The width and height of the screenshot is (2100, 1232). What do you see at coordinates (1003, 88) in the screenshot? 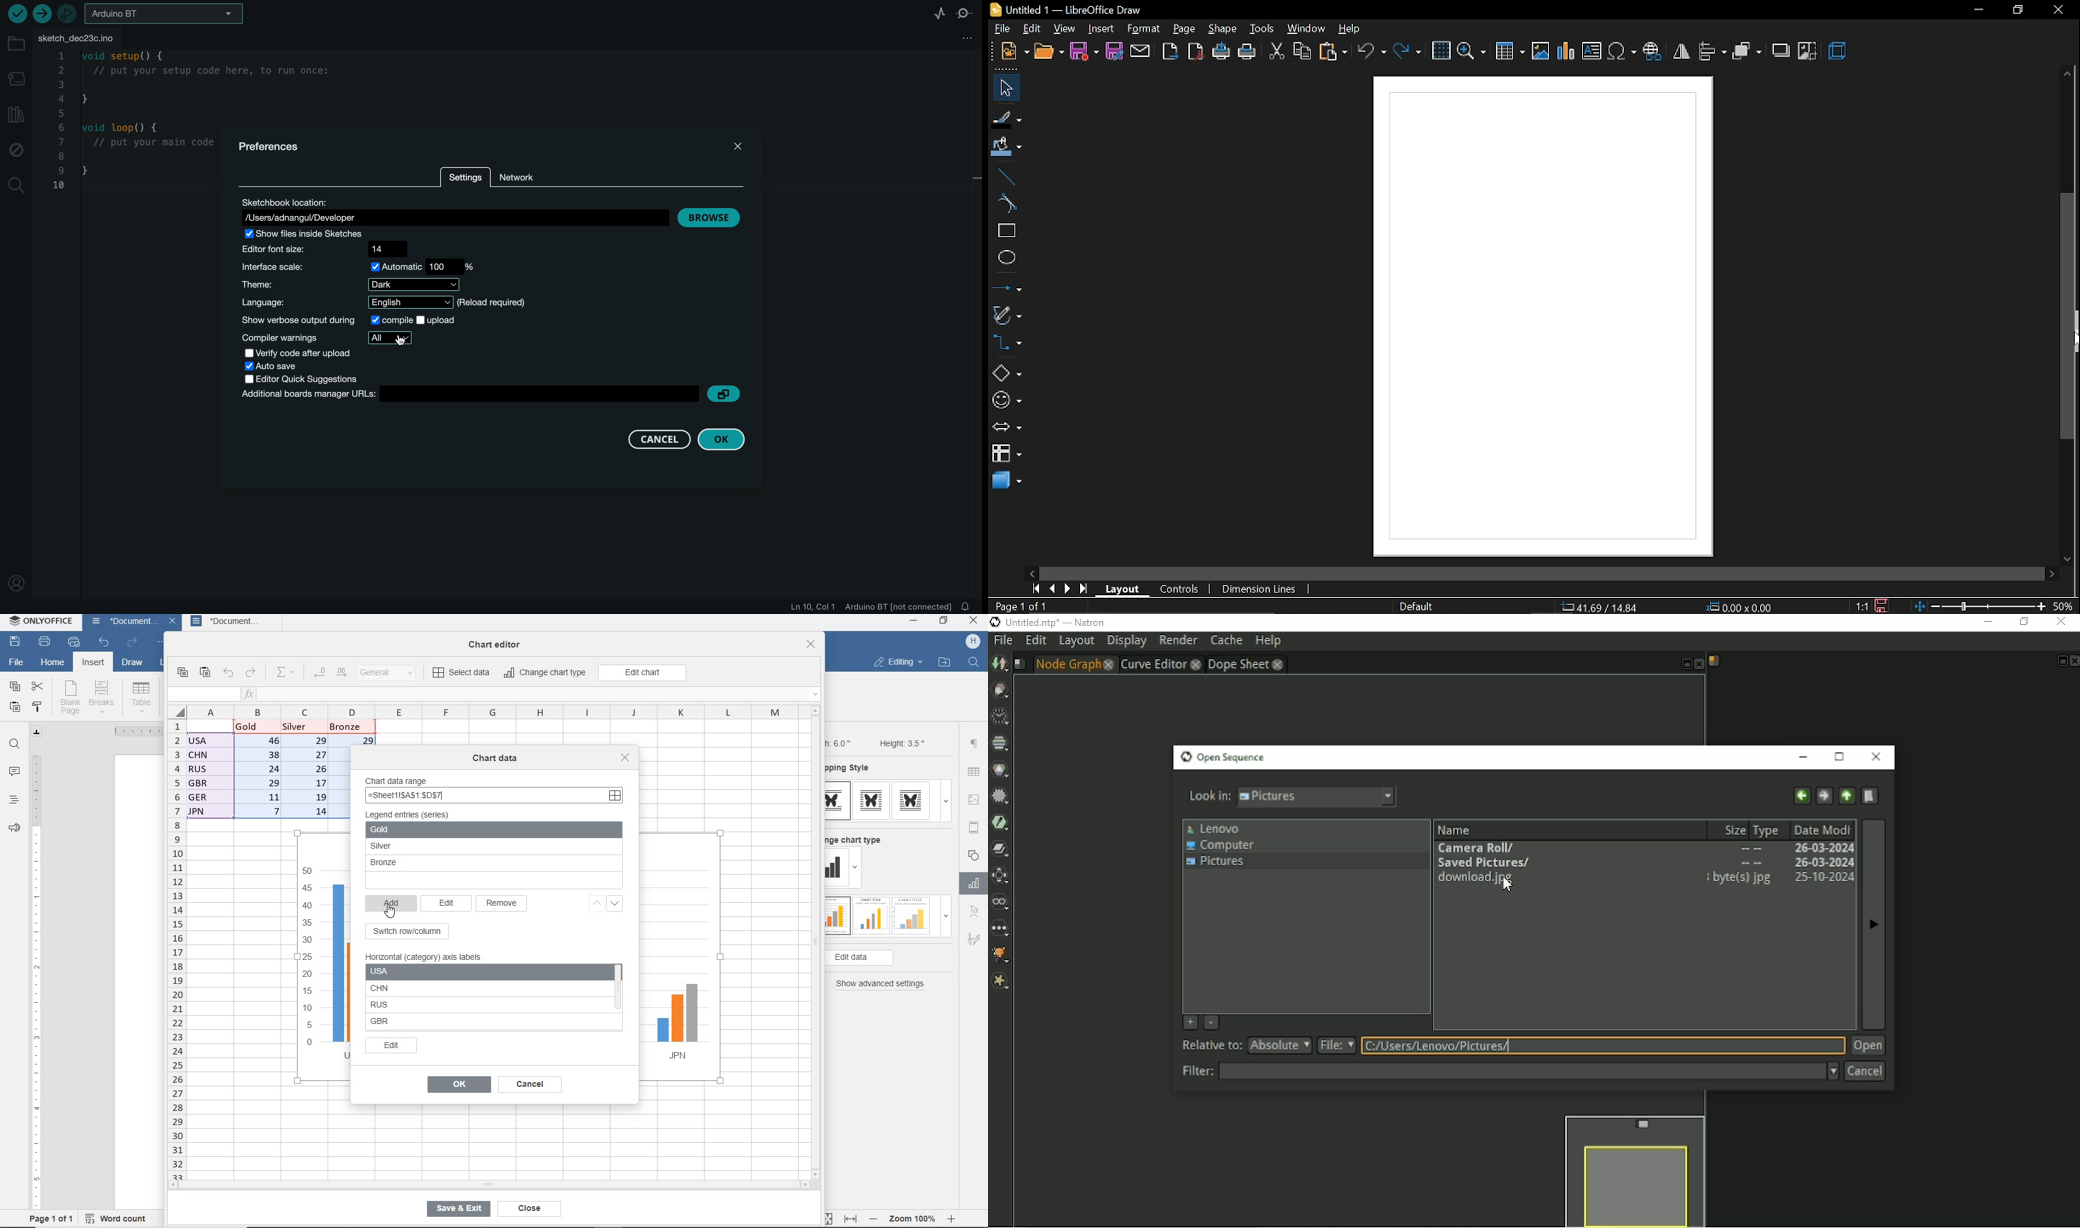
I see `select` at bounding box center [1003, 88].